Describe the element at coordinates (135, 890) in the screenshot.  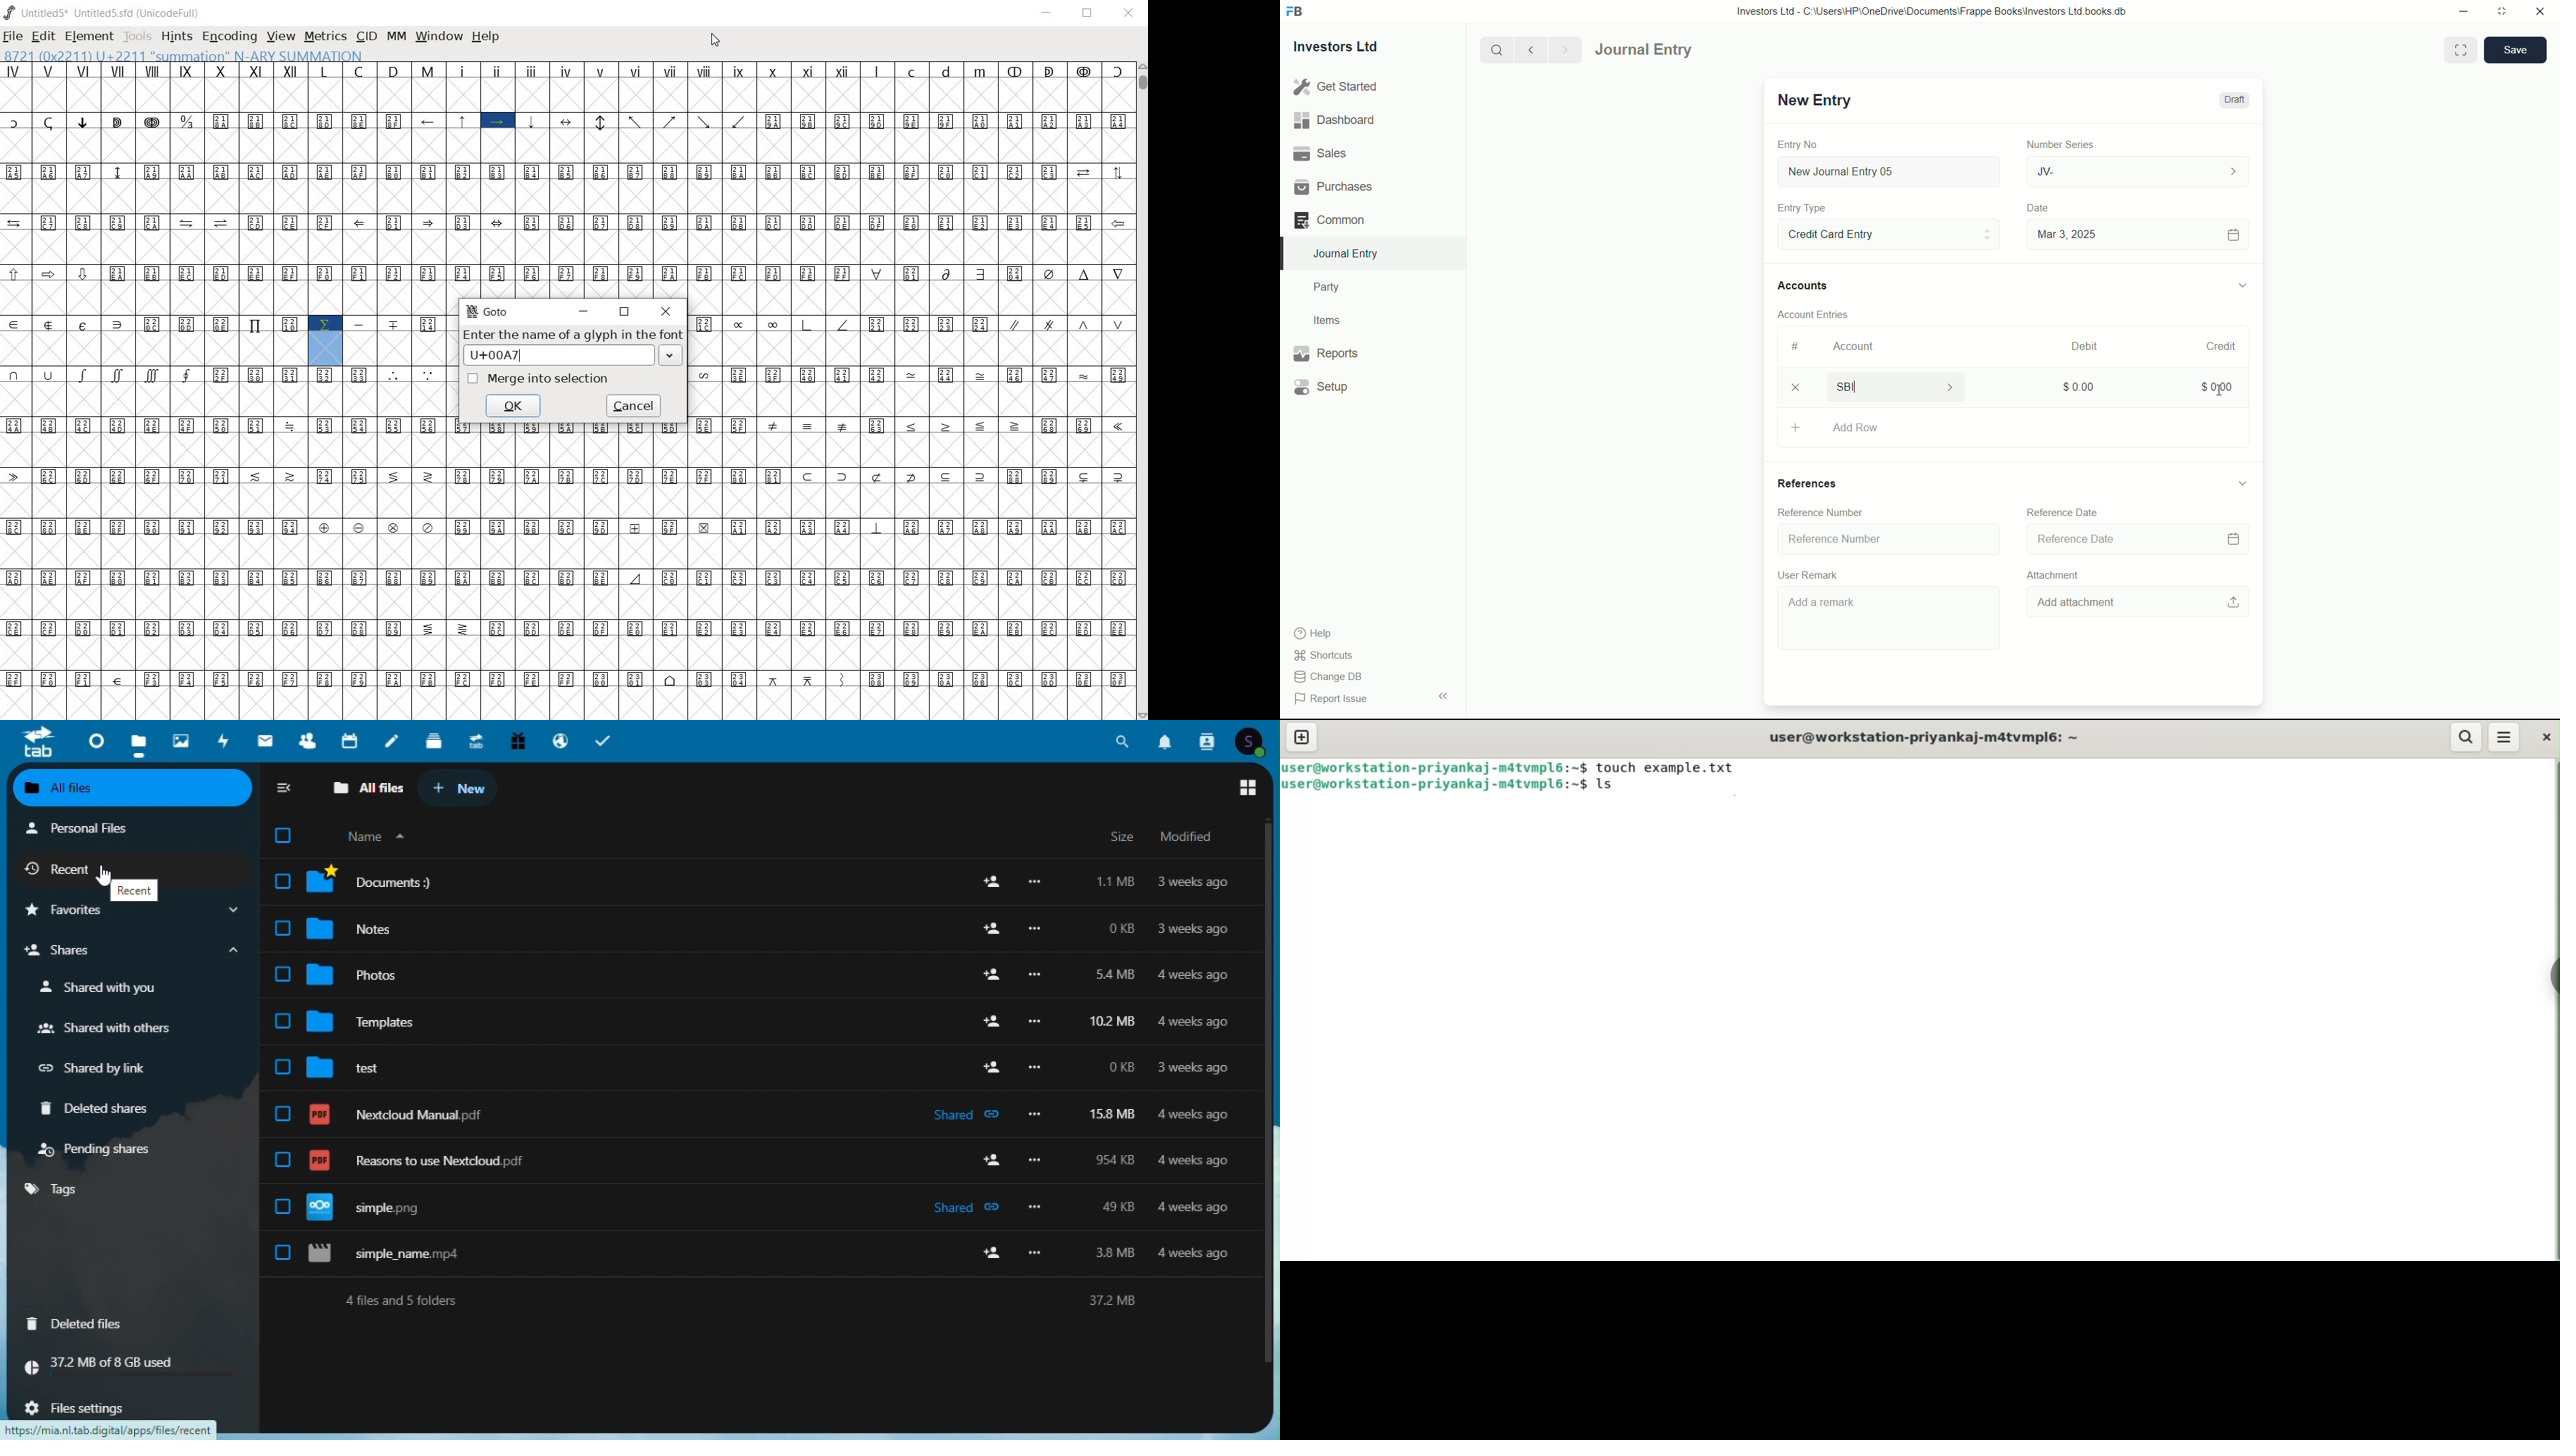
I see `Text` at that location.